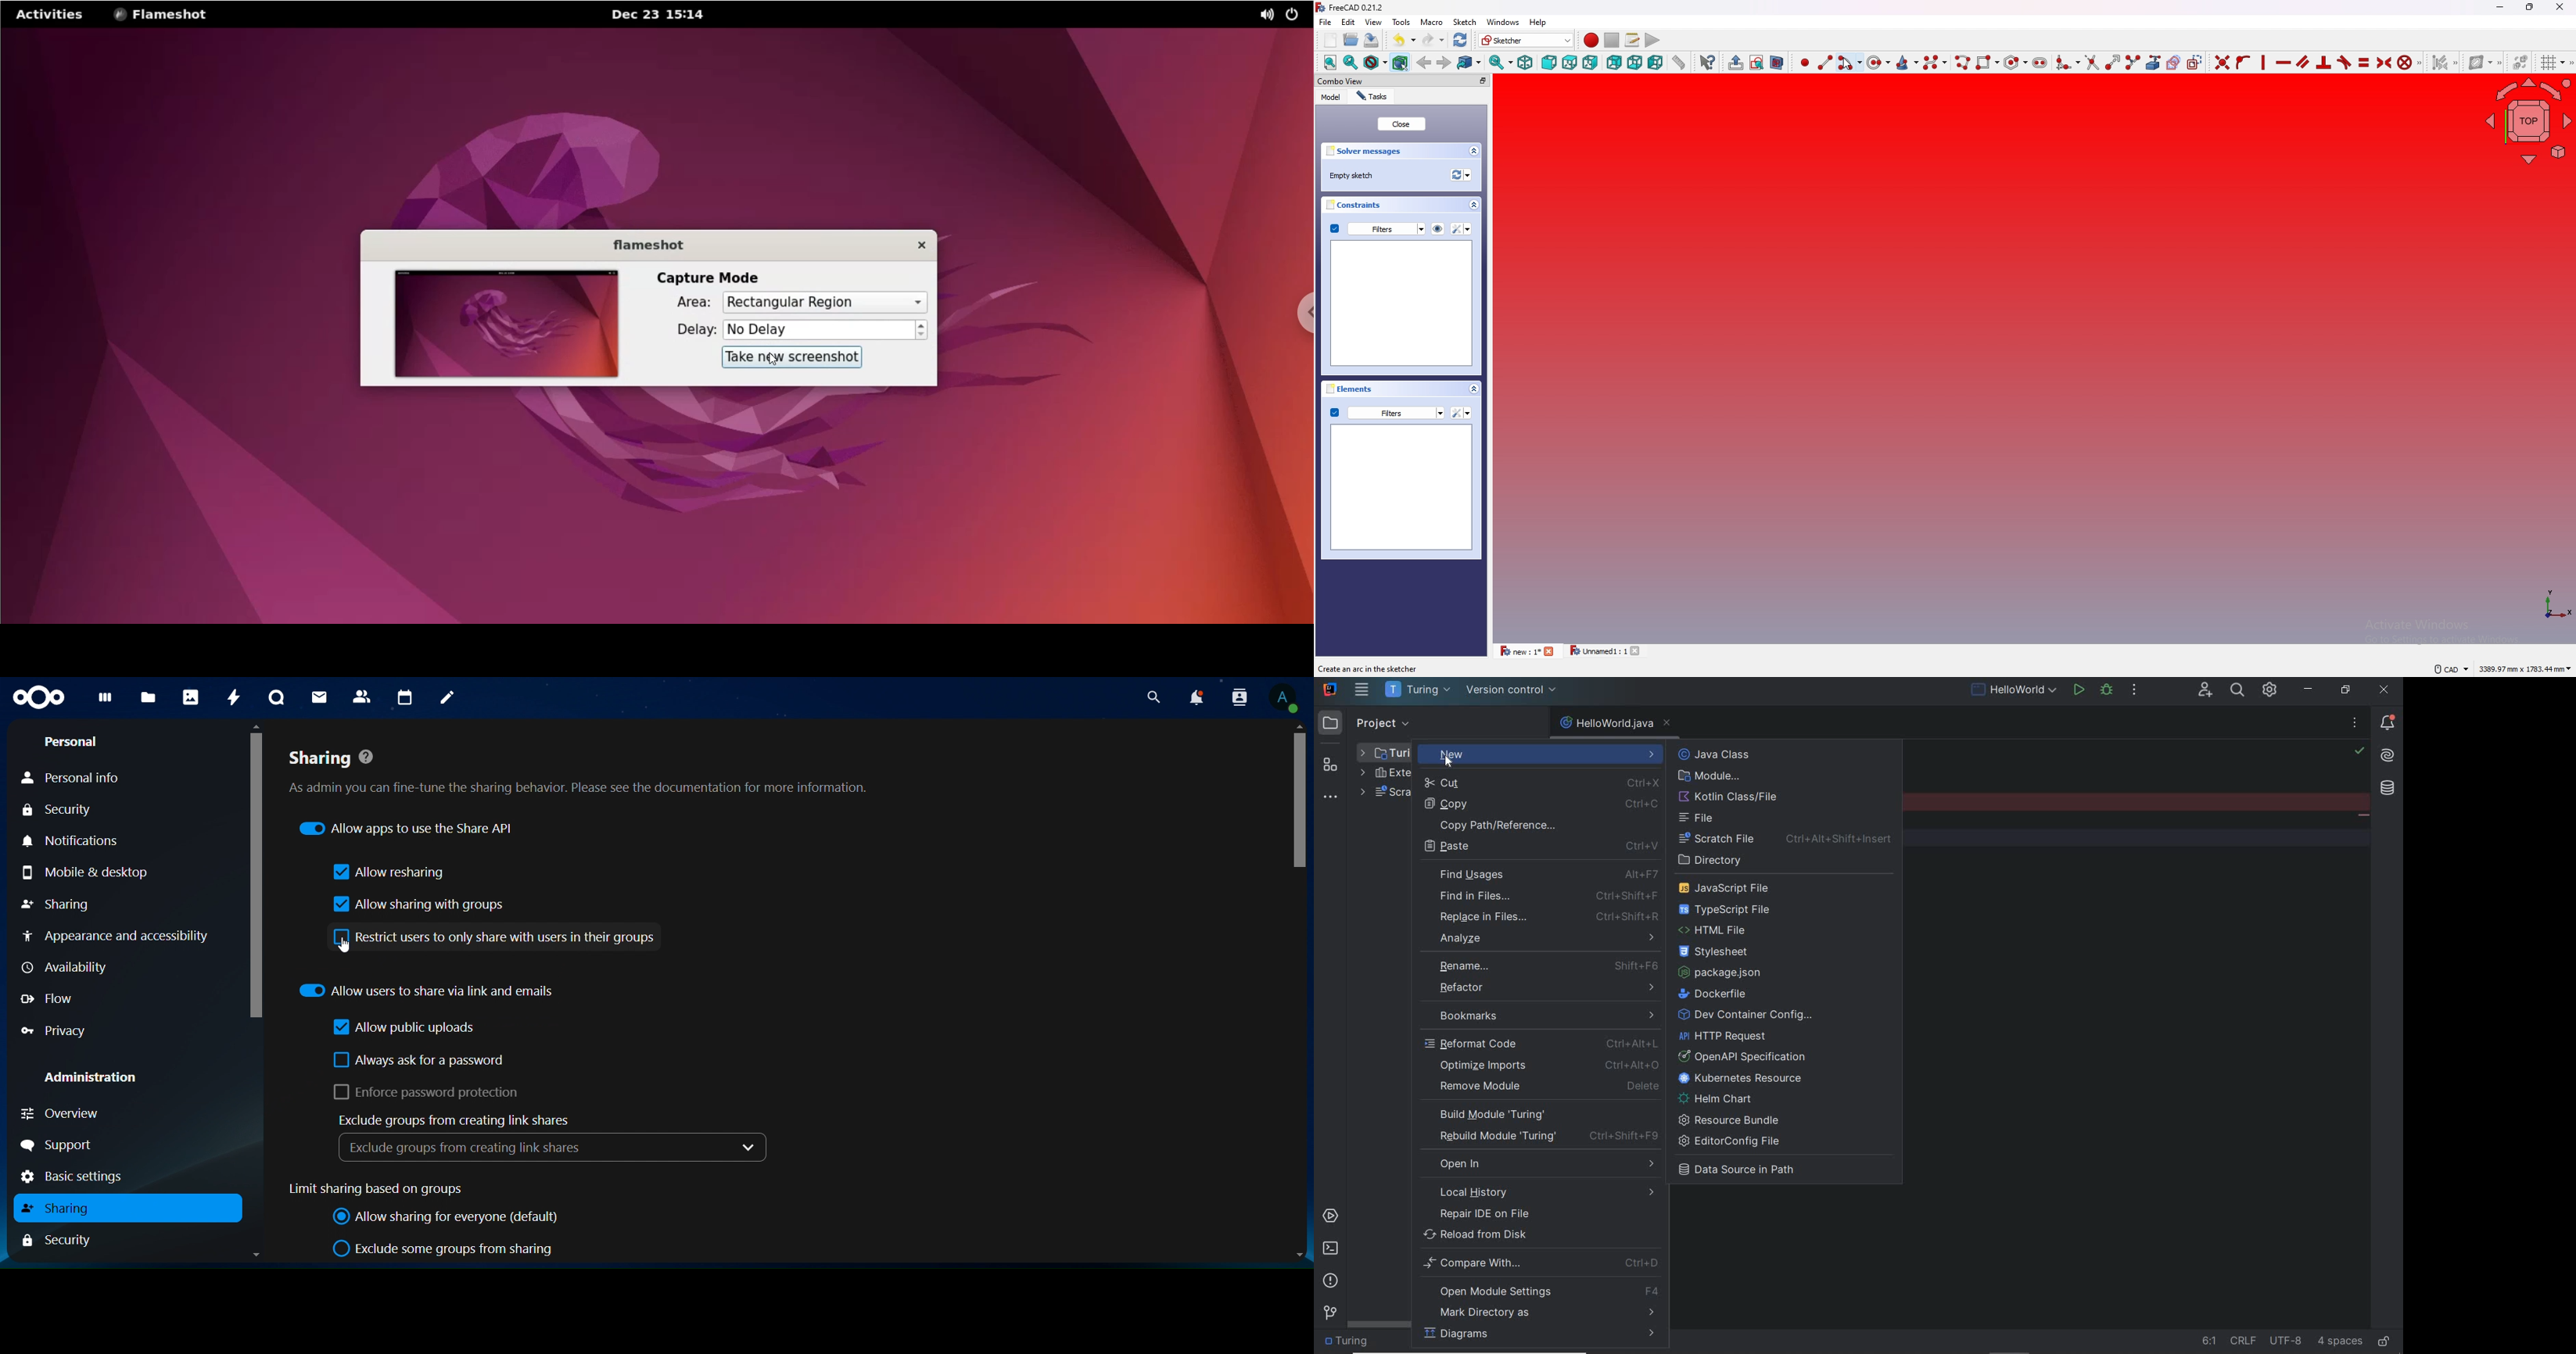 The image size is (2576, 1372). What do you see at coordinates (276, 696) in the screenshot?
I see `talk` at bounding box center [276, 696].